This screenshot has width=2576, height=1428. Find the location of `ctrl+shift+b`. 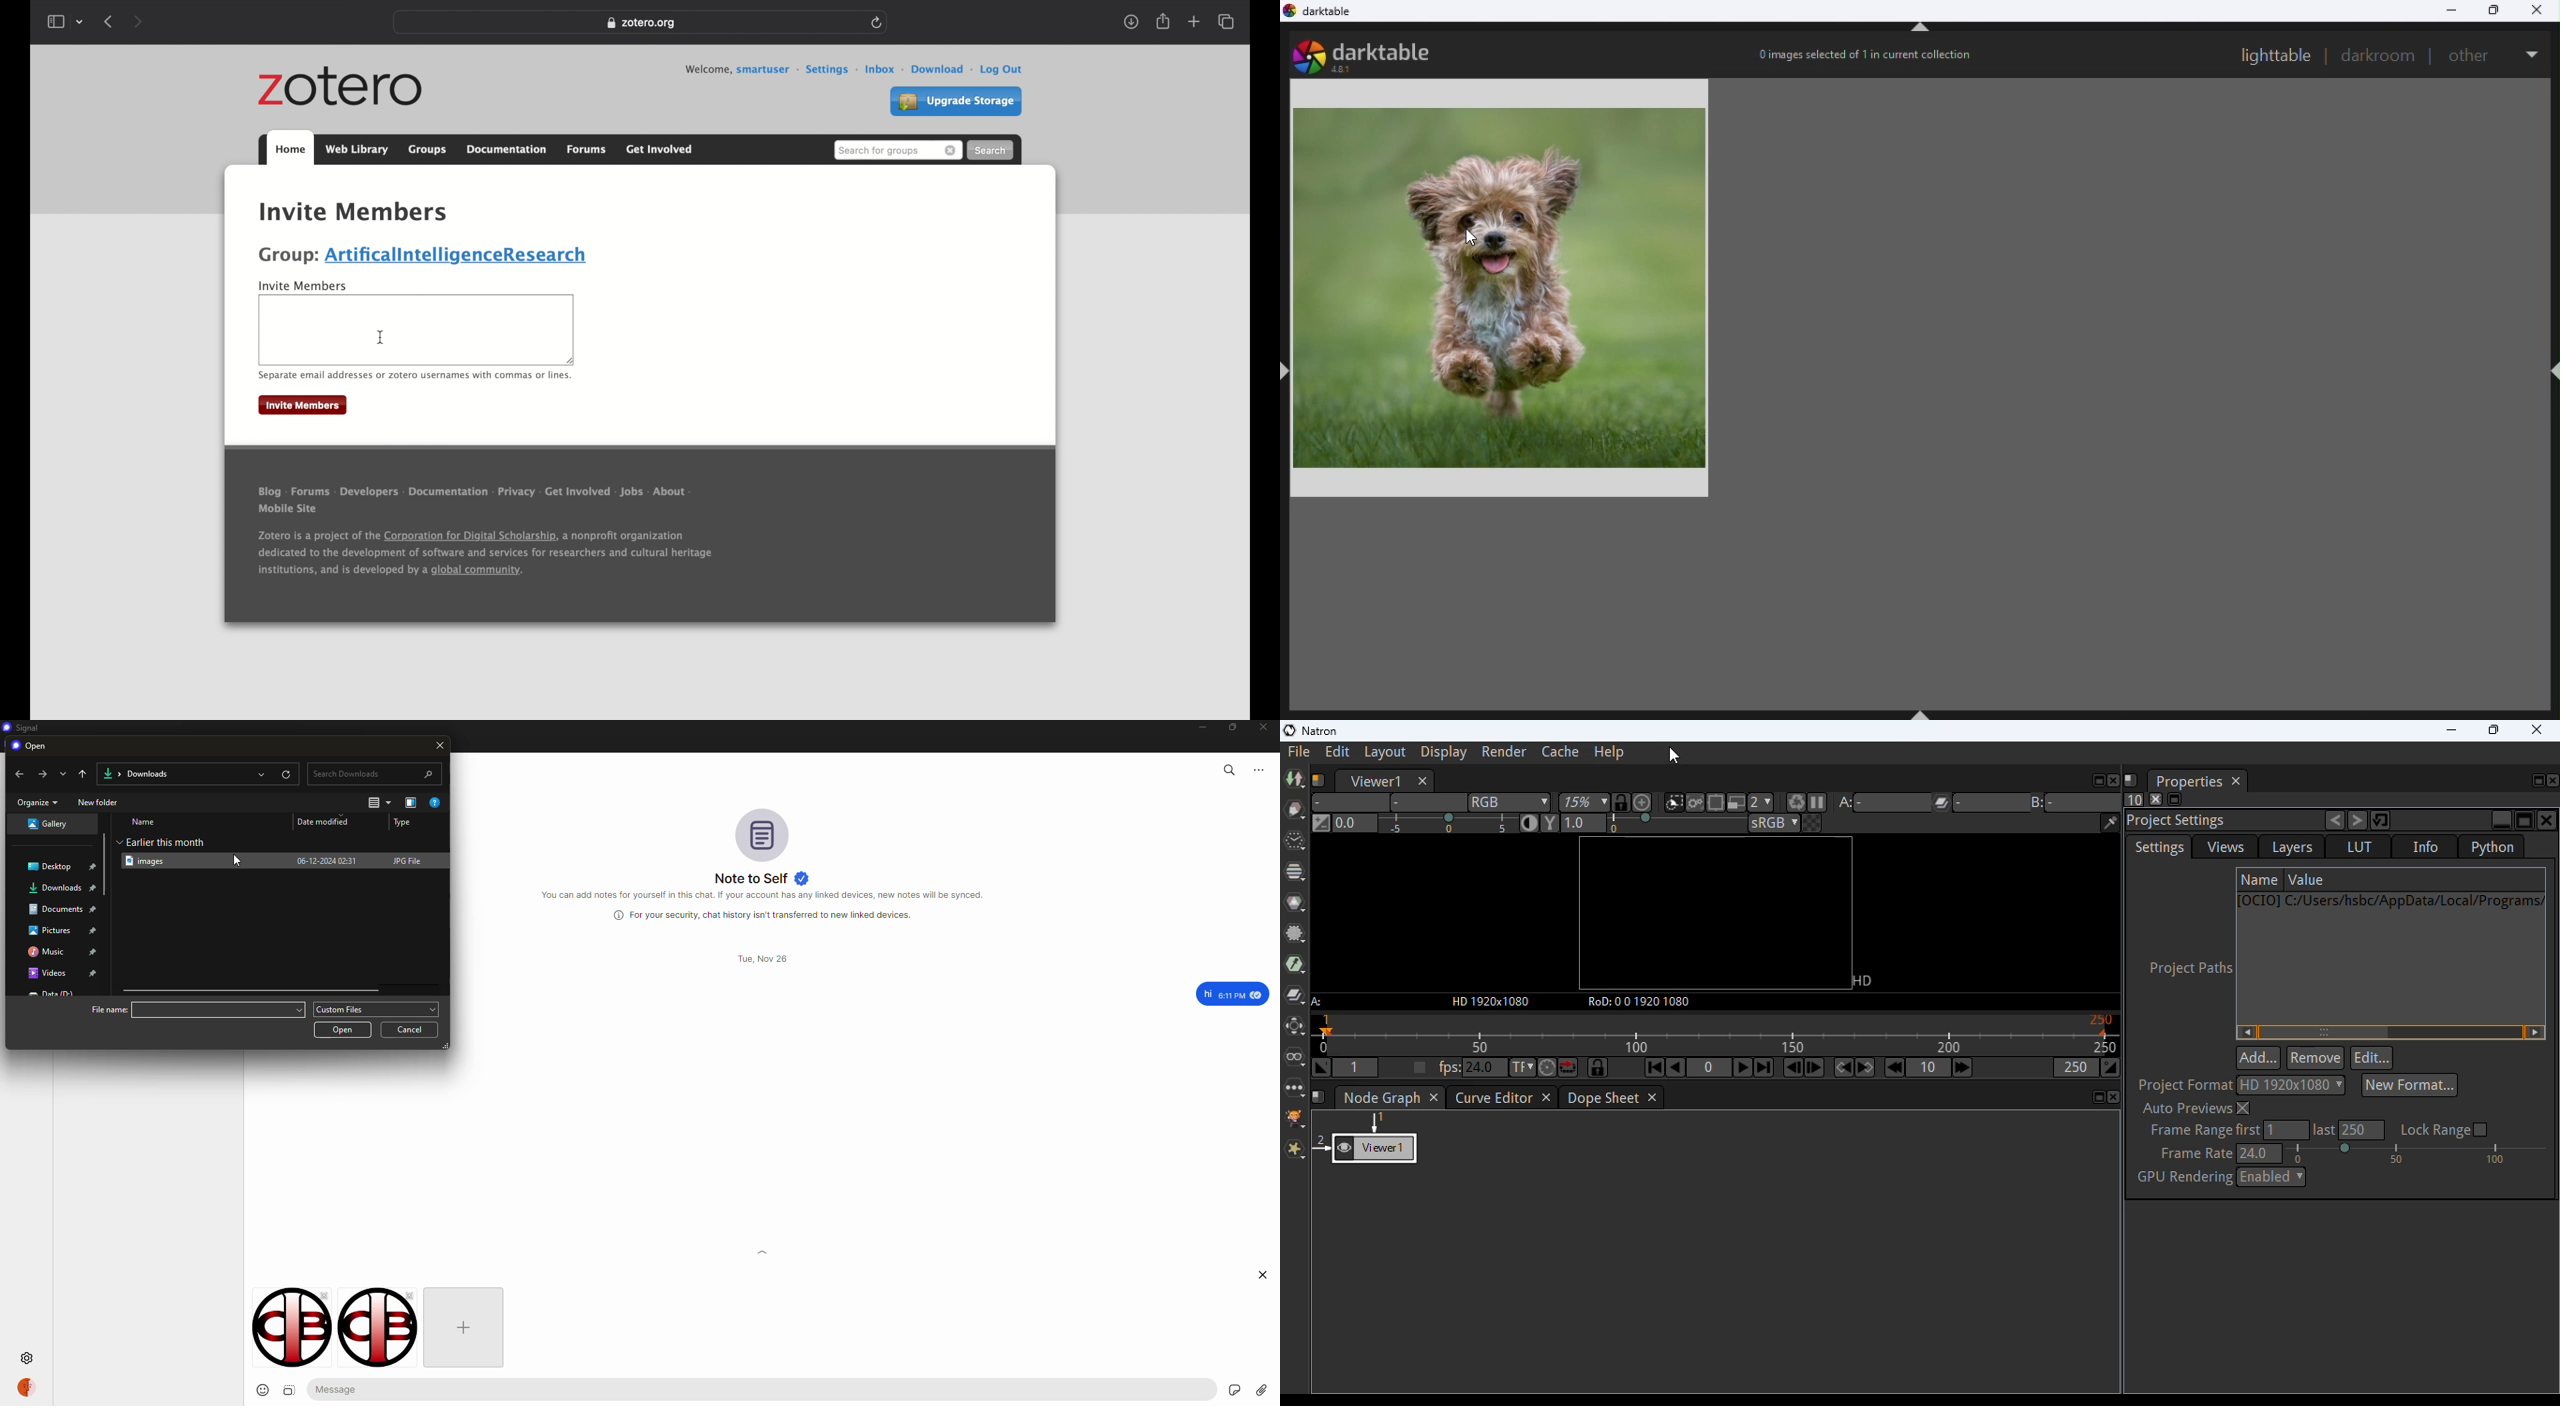

ctrl+shift+b is located at coordinates (1923, 711).